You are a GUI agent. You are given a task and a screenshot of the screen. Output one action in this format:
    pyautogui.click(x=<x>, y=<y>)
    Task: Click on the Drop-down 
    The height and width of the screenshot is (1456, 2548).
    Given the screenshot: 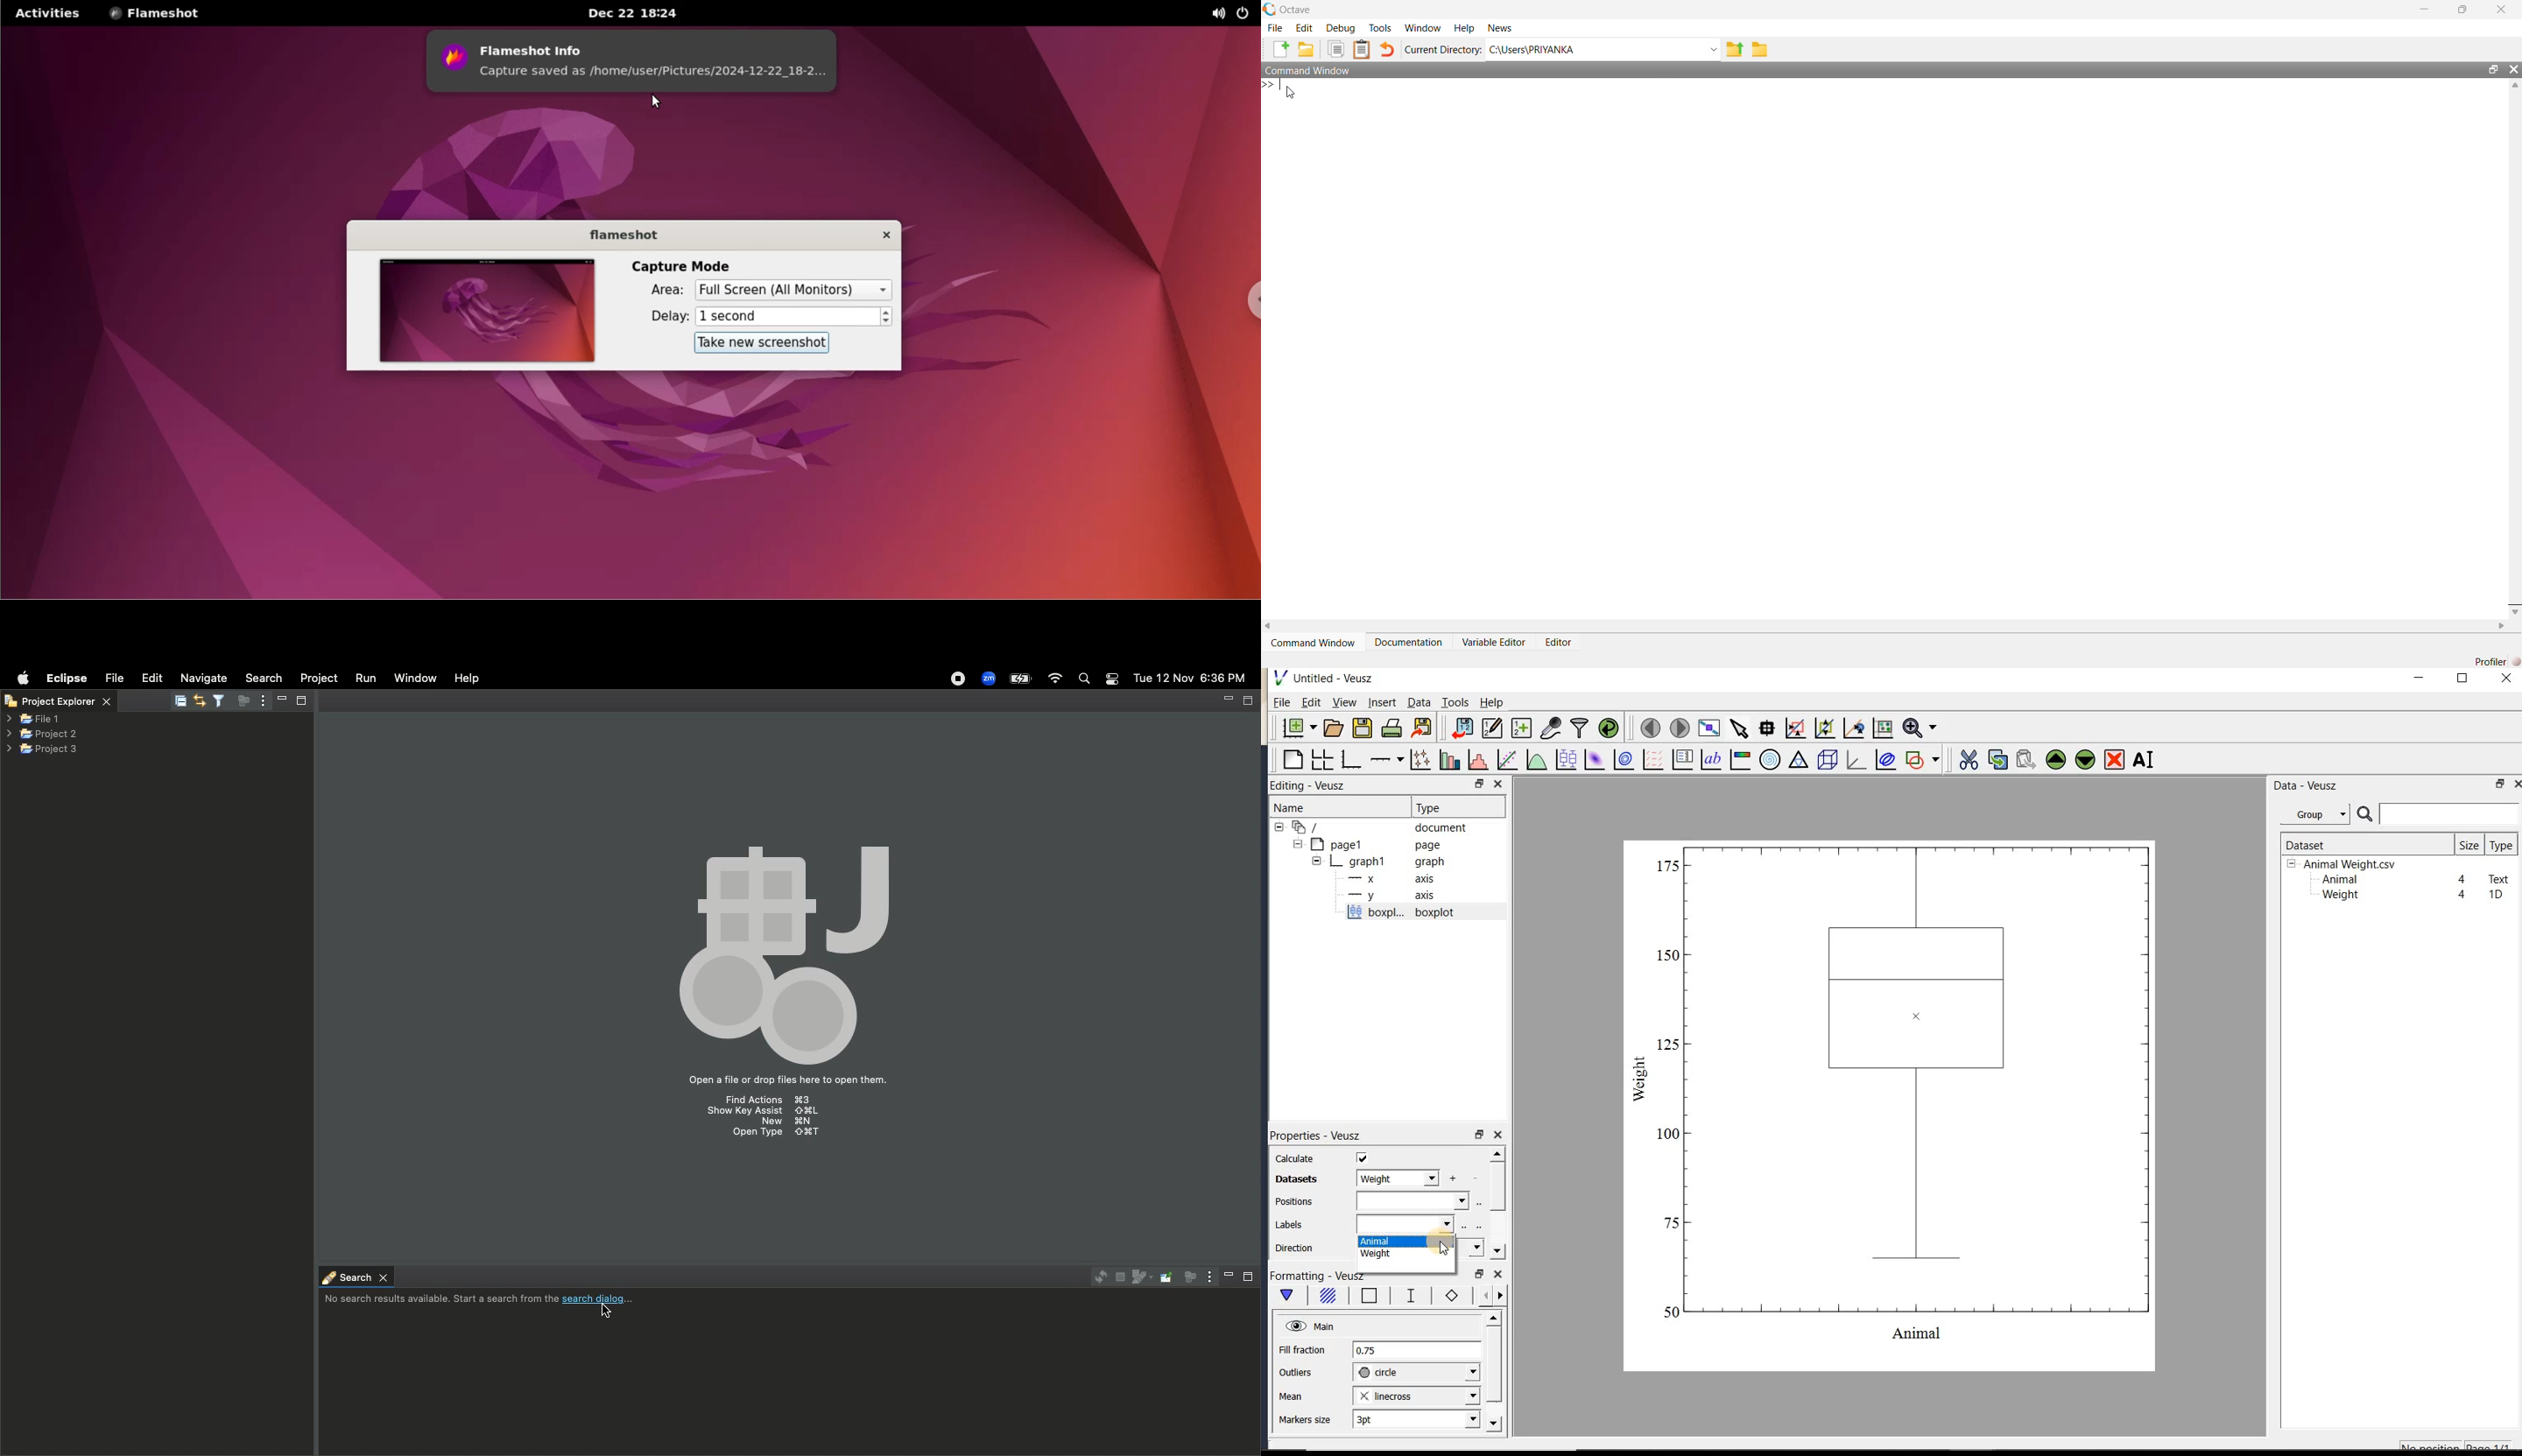 What is the action you would take?
    pyautogui.click(x=1714, y=50)
    